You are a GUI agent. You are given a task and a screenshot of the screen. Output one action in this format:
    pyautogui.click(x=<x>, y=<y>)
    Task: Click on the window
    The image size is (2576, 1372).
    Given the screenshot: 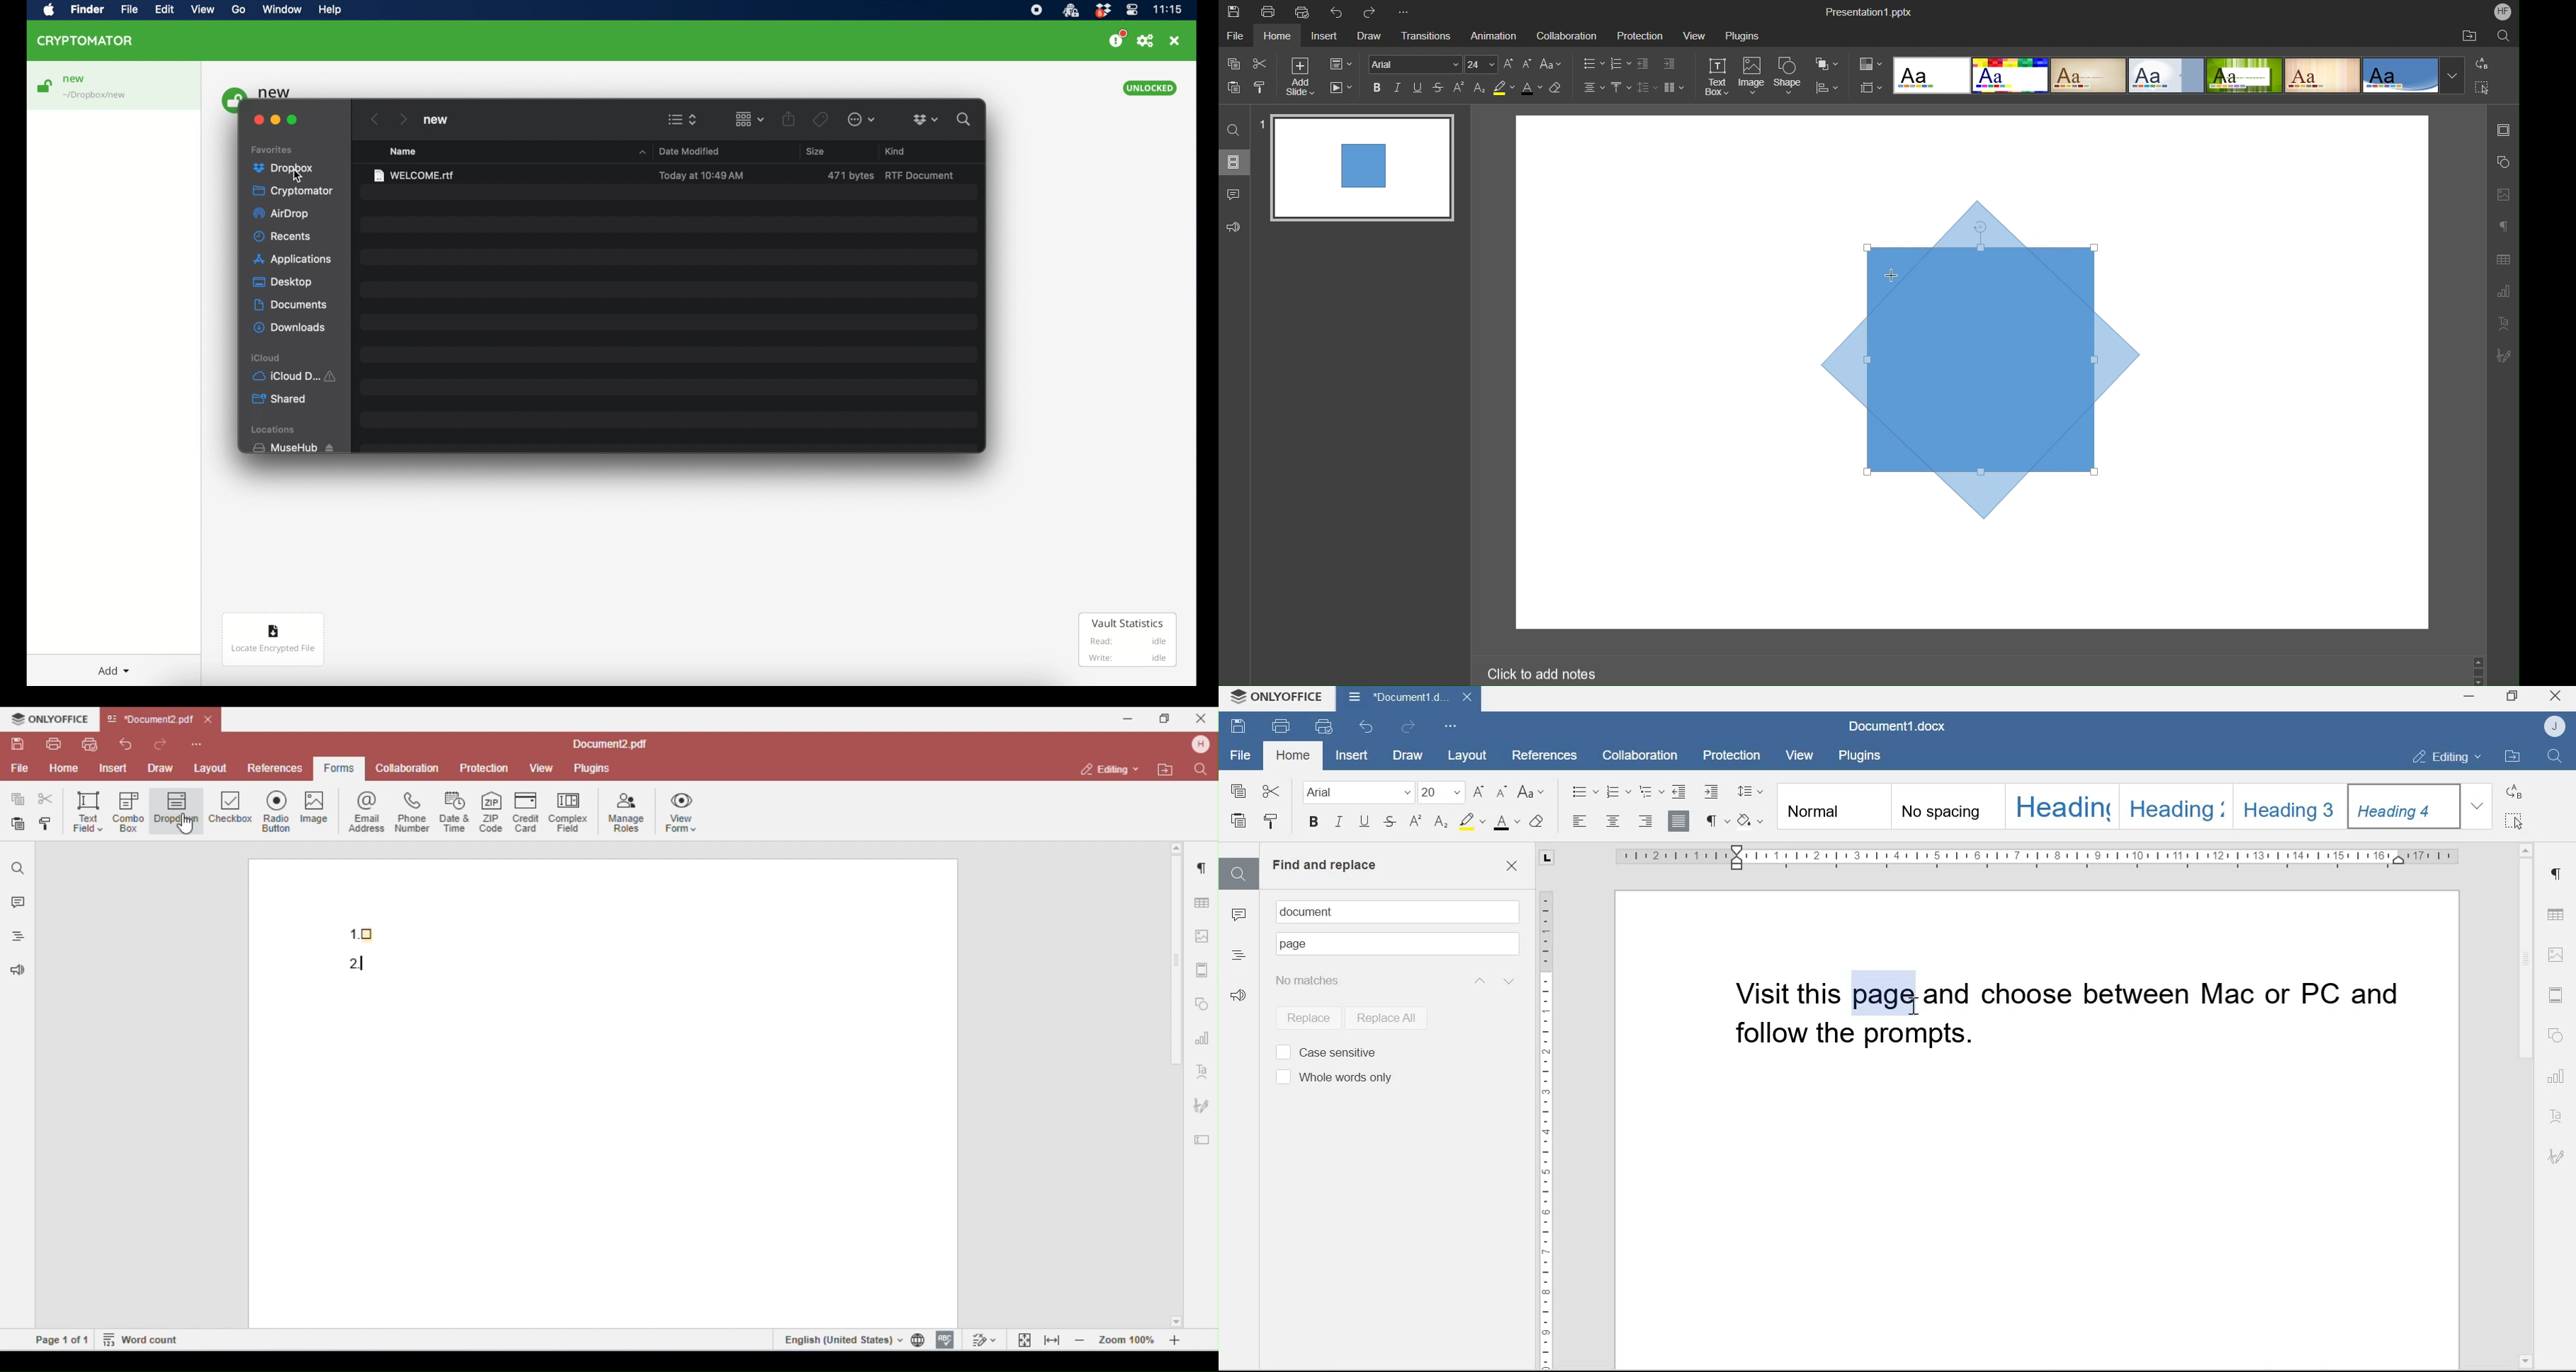 What is the action you would take?
    pyautogui.click(x=282, y=9)
    